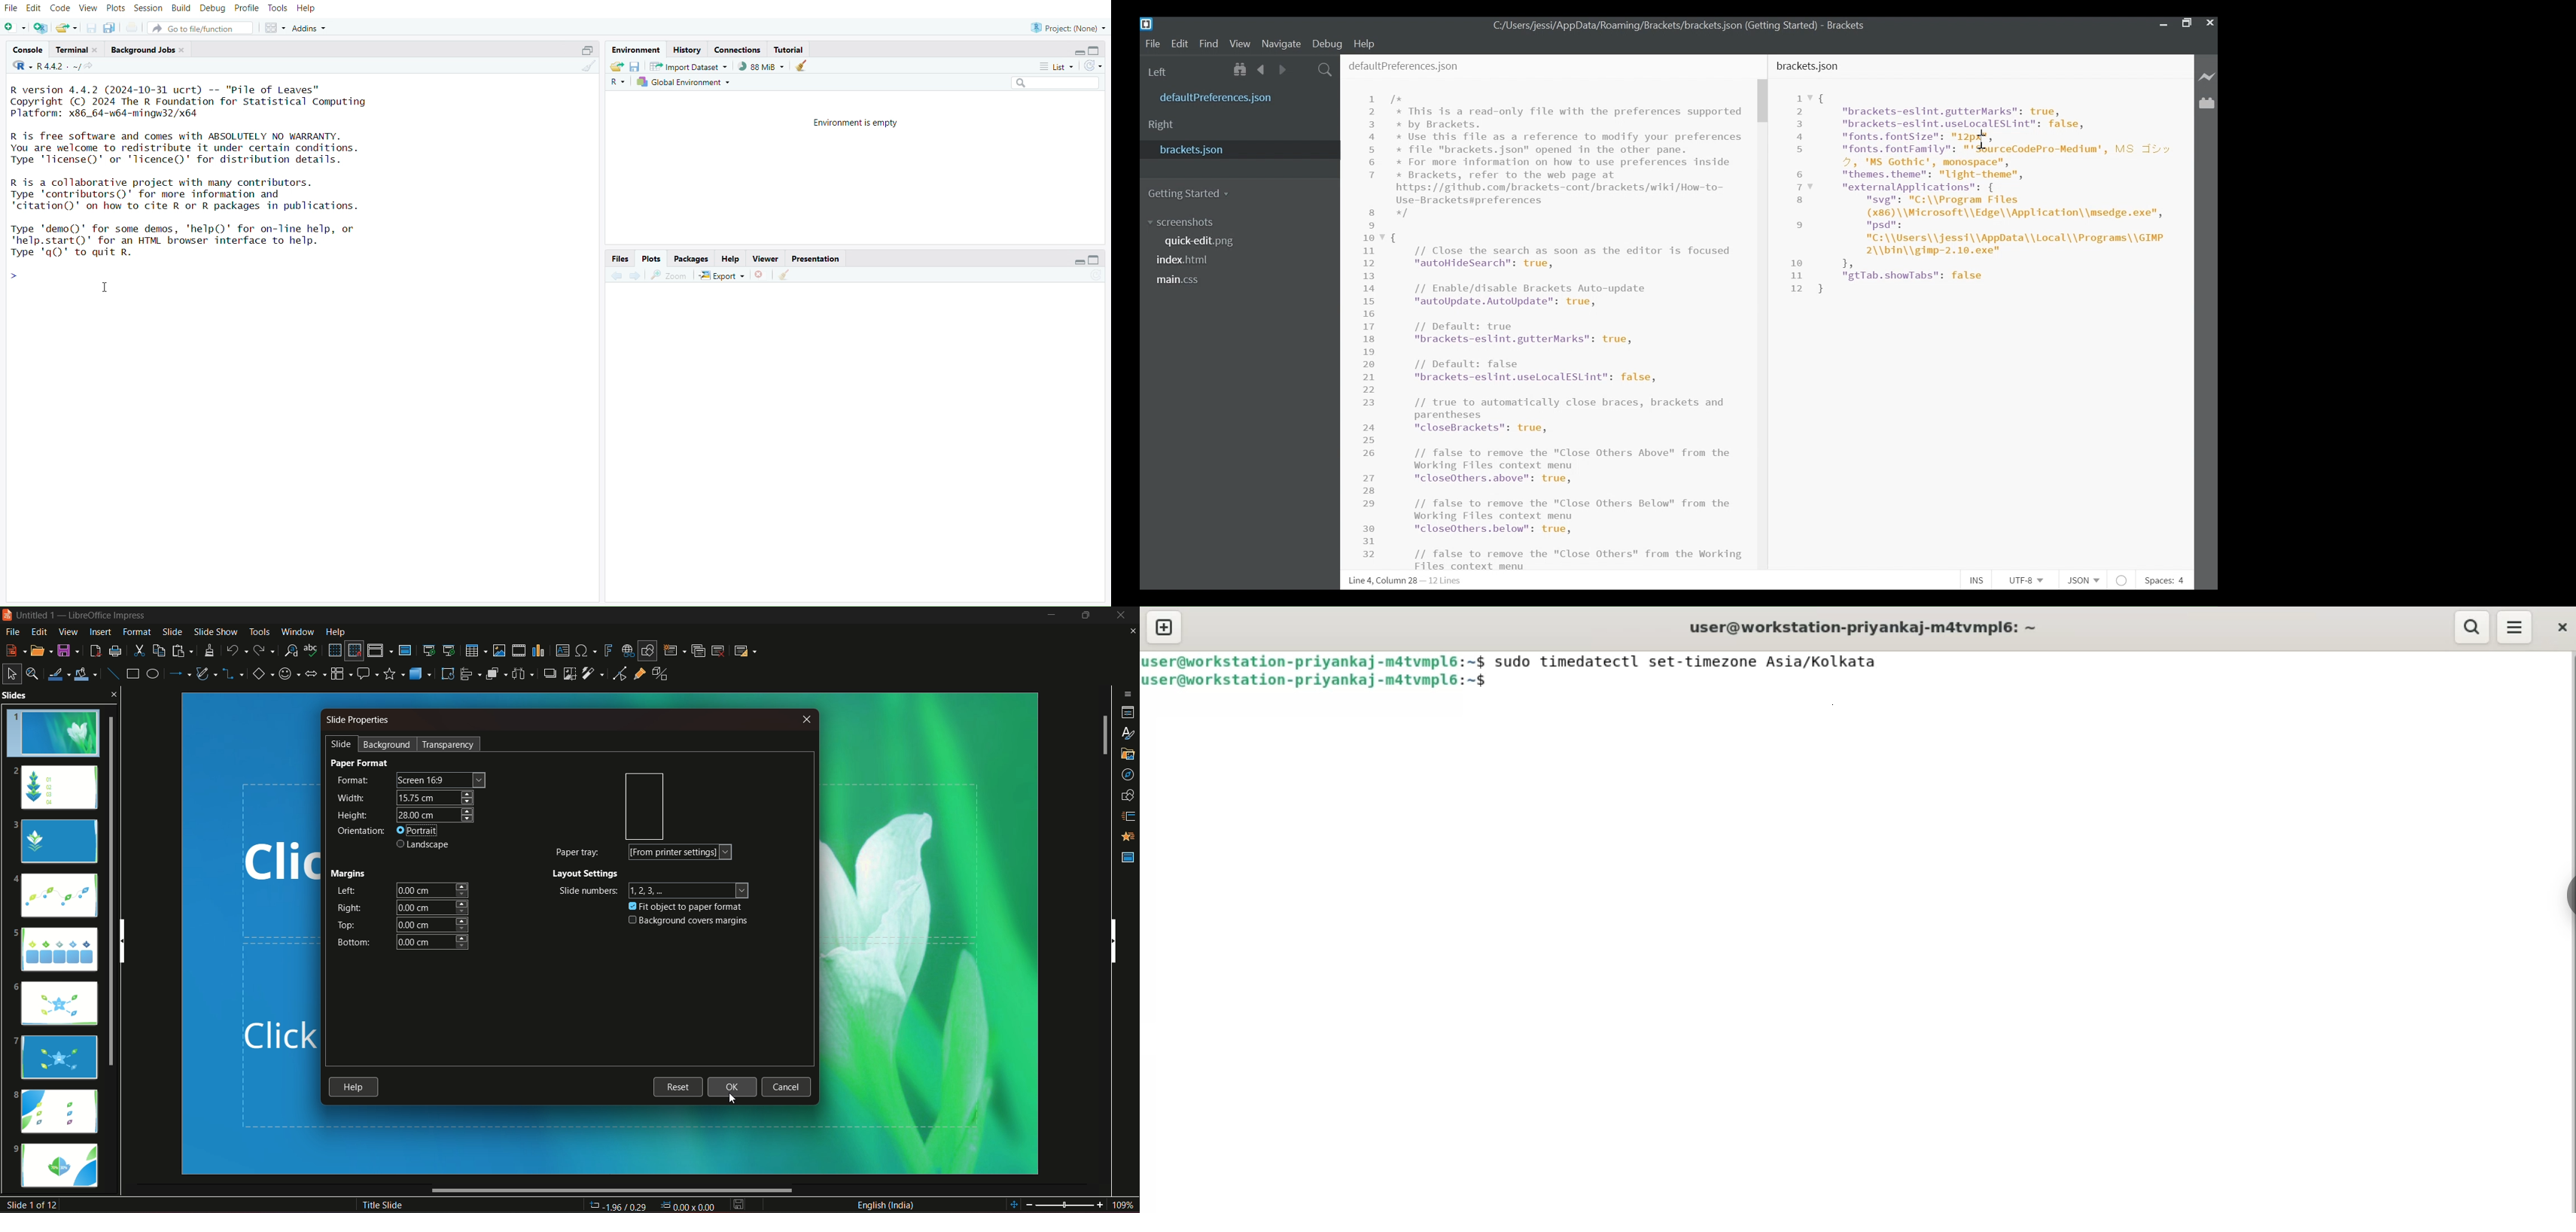 This screenshot has height=1232, width=2576. What do you see at coordinates (803, 67) in the screenshot?
I see `clear objects` at bounding box center [803, 67].